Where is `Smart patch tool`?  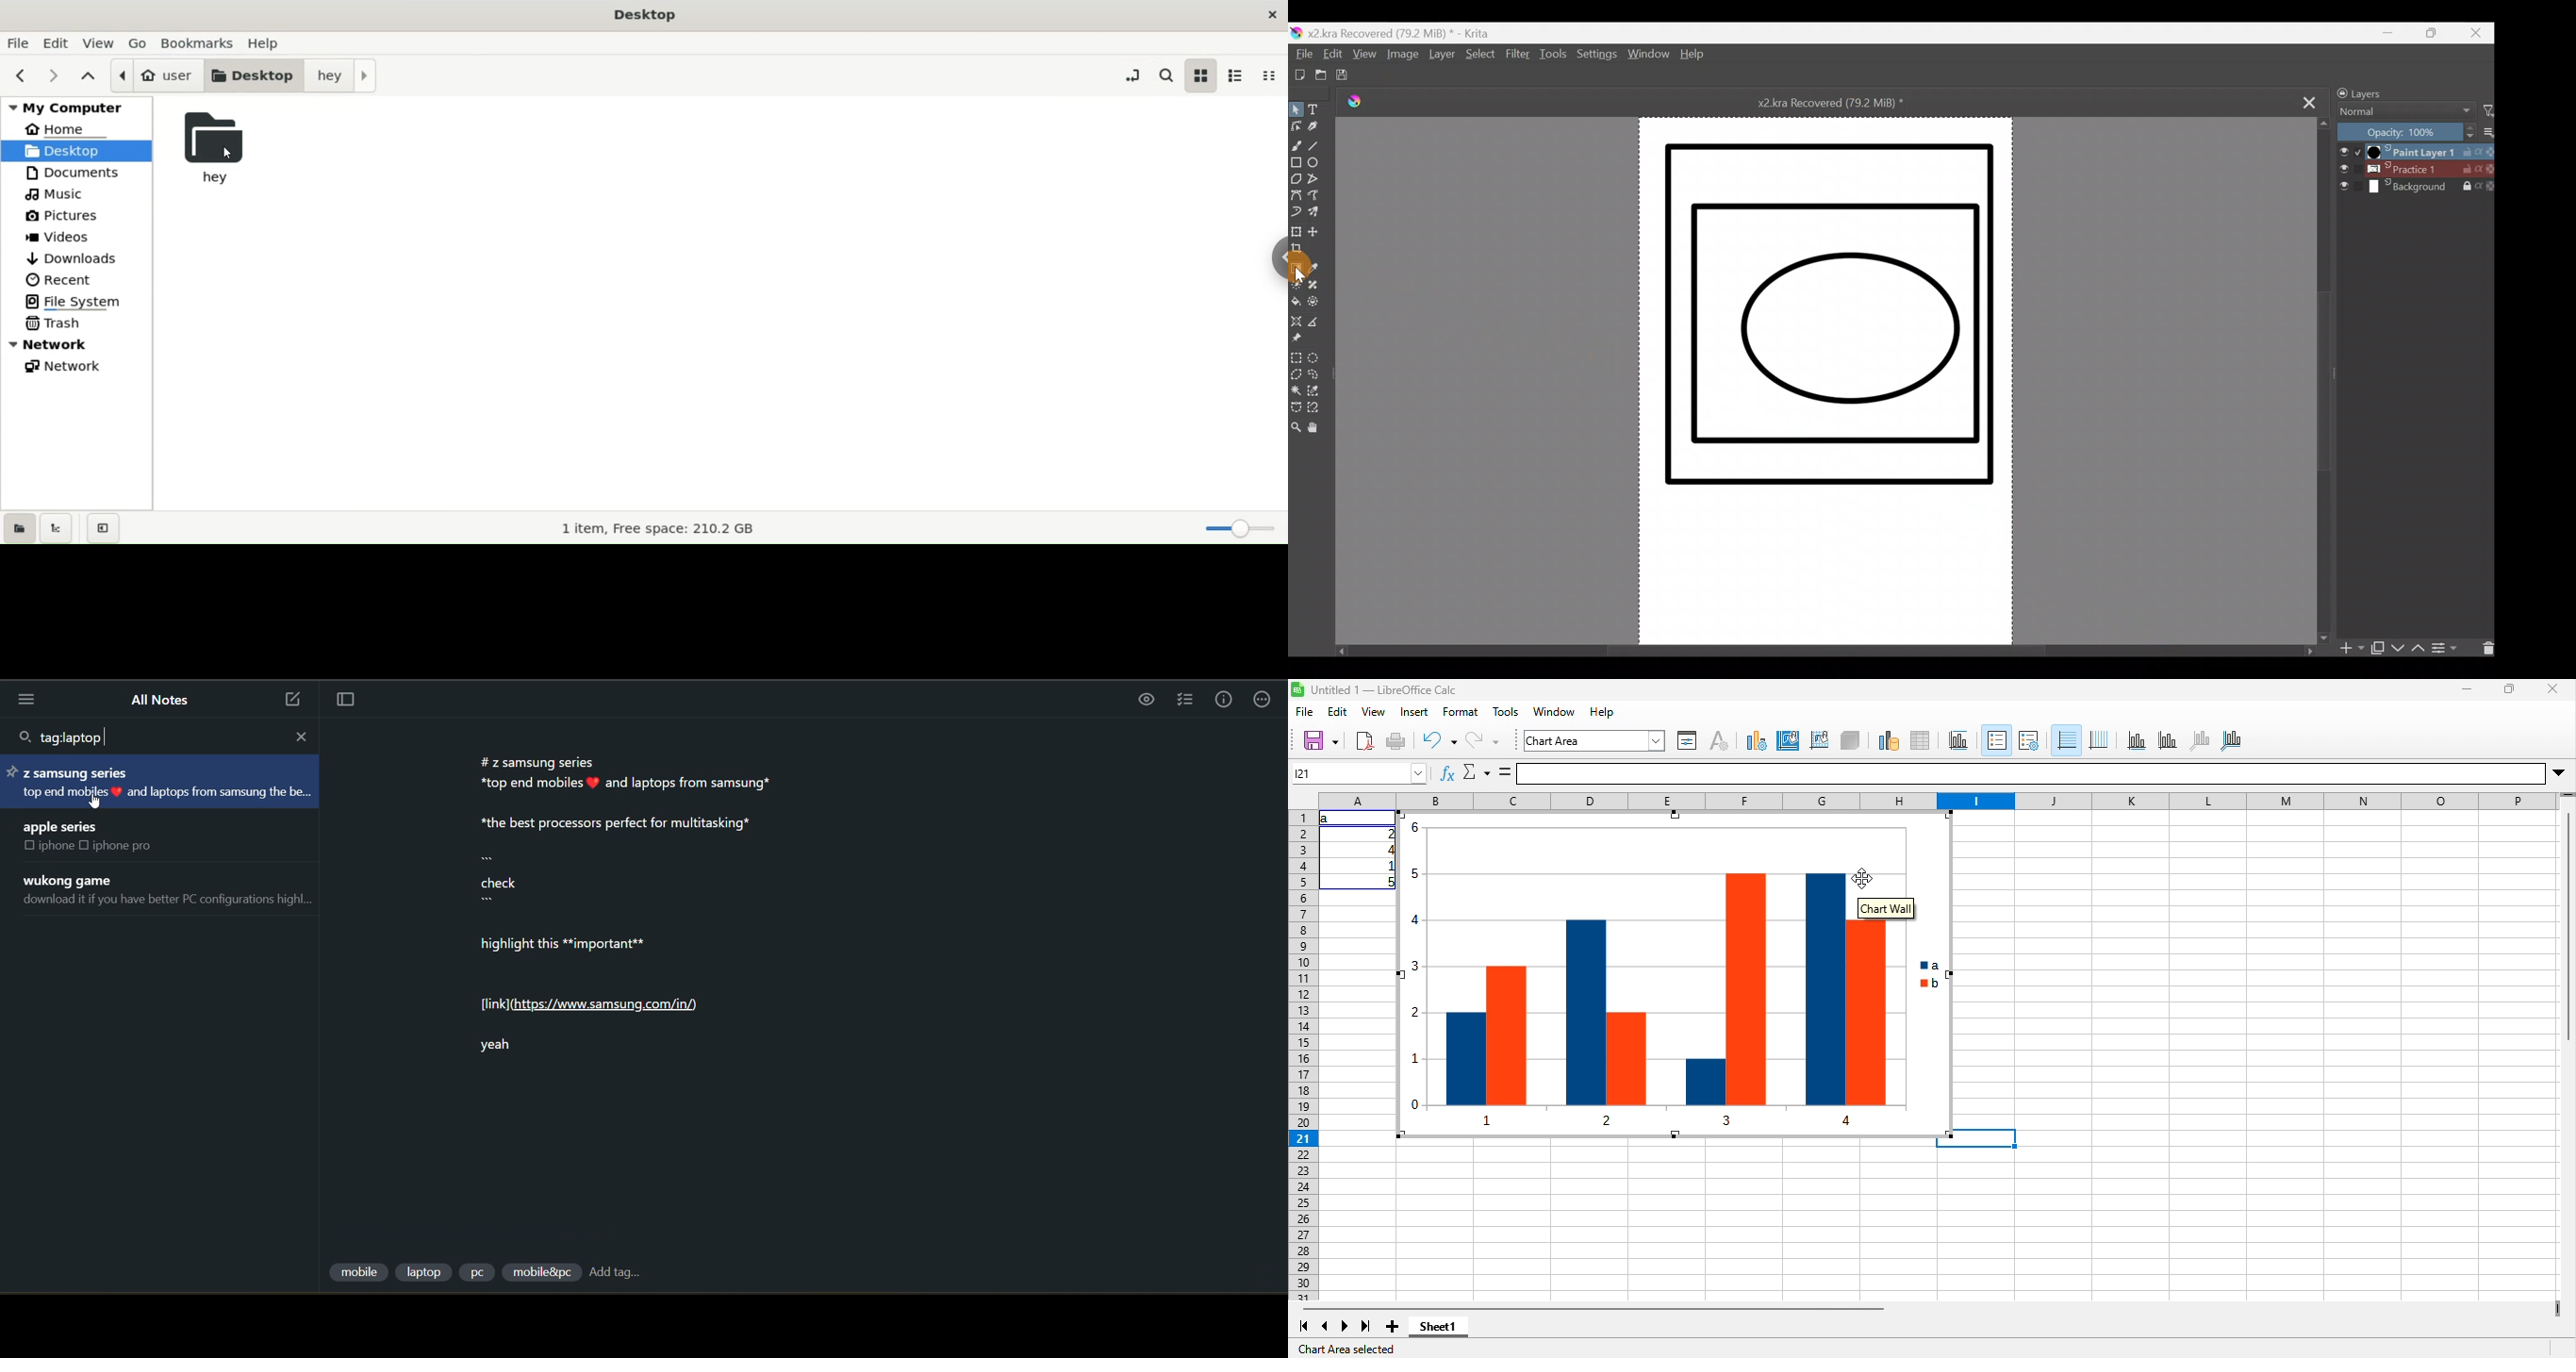 Smart patch tool is located at coordinates (1318, 286).